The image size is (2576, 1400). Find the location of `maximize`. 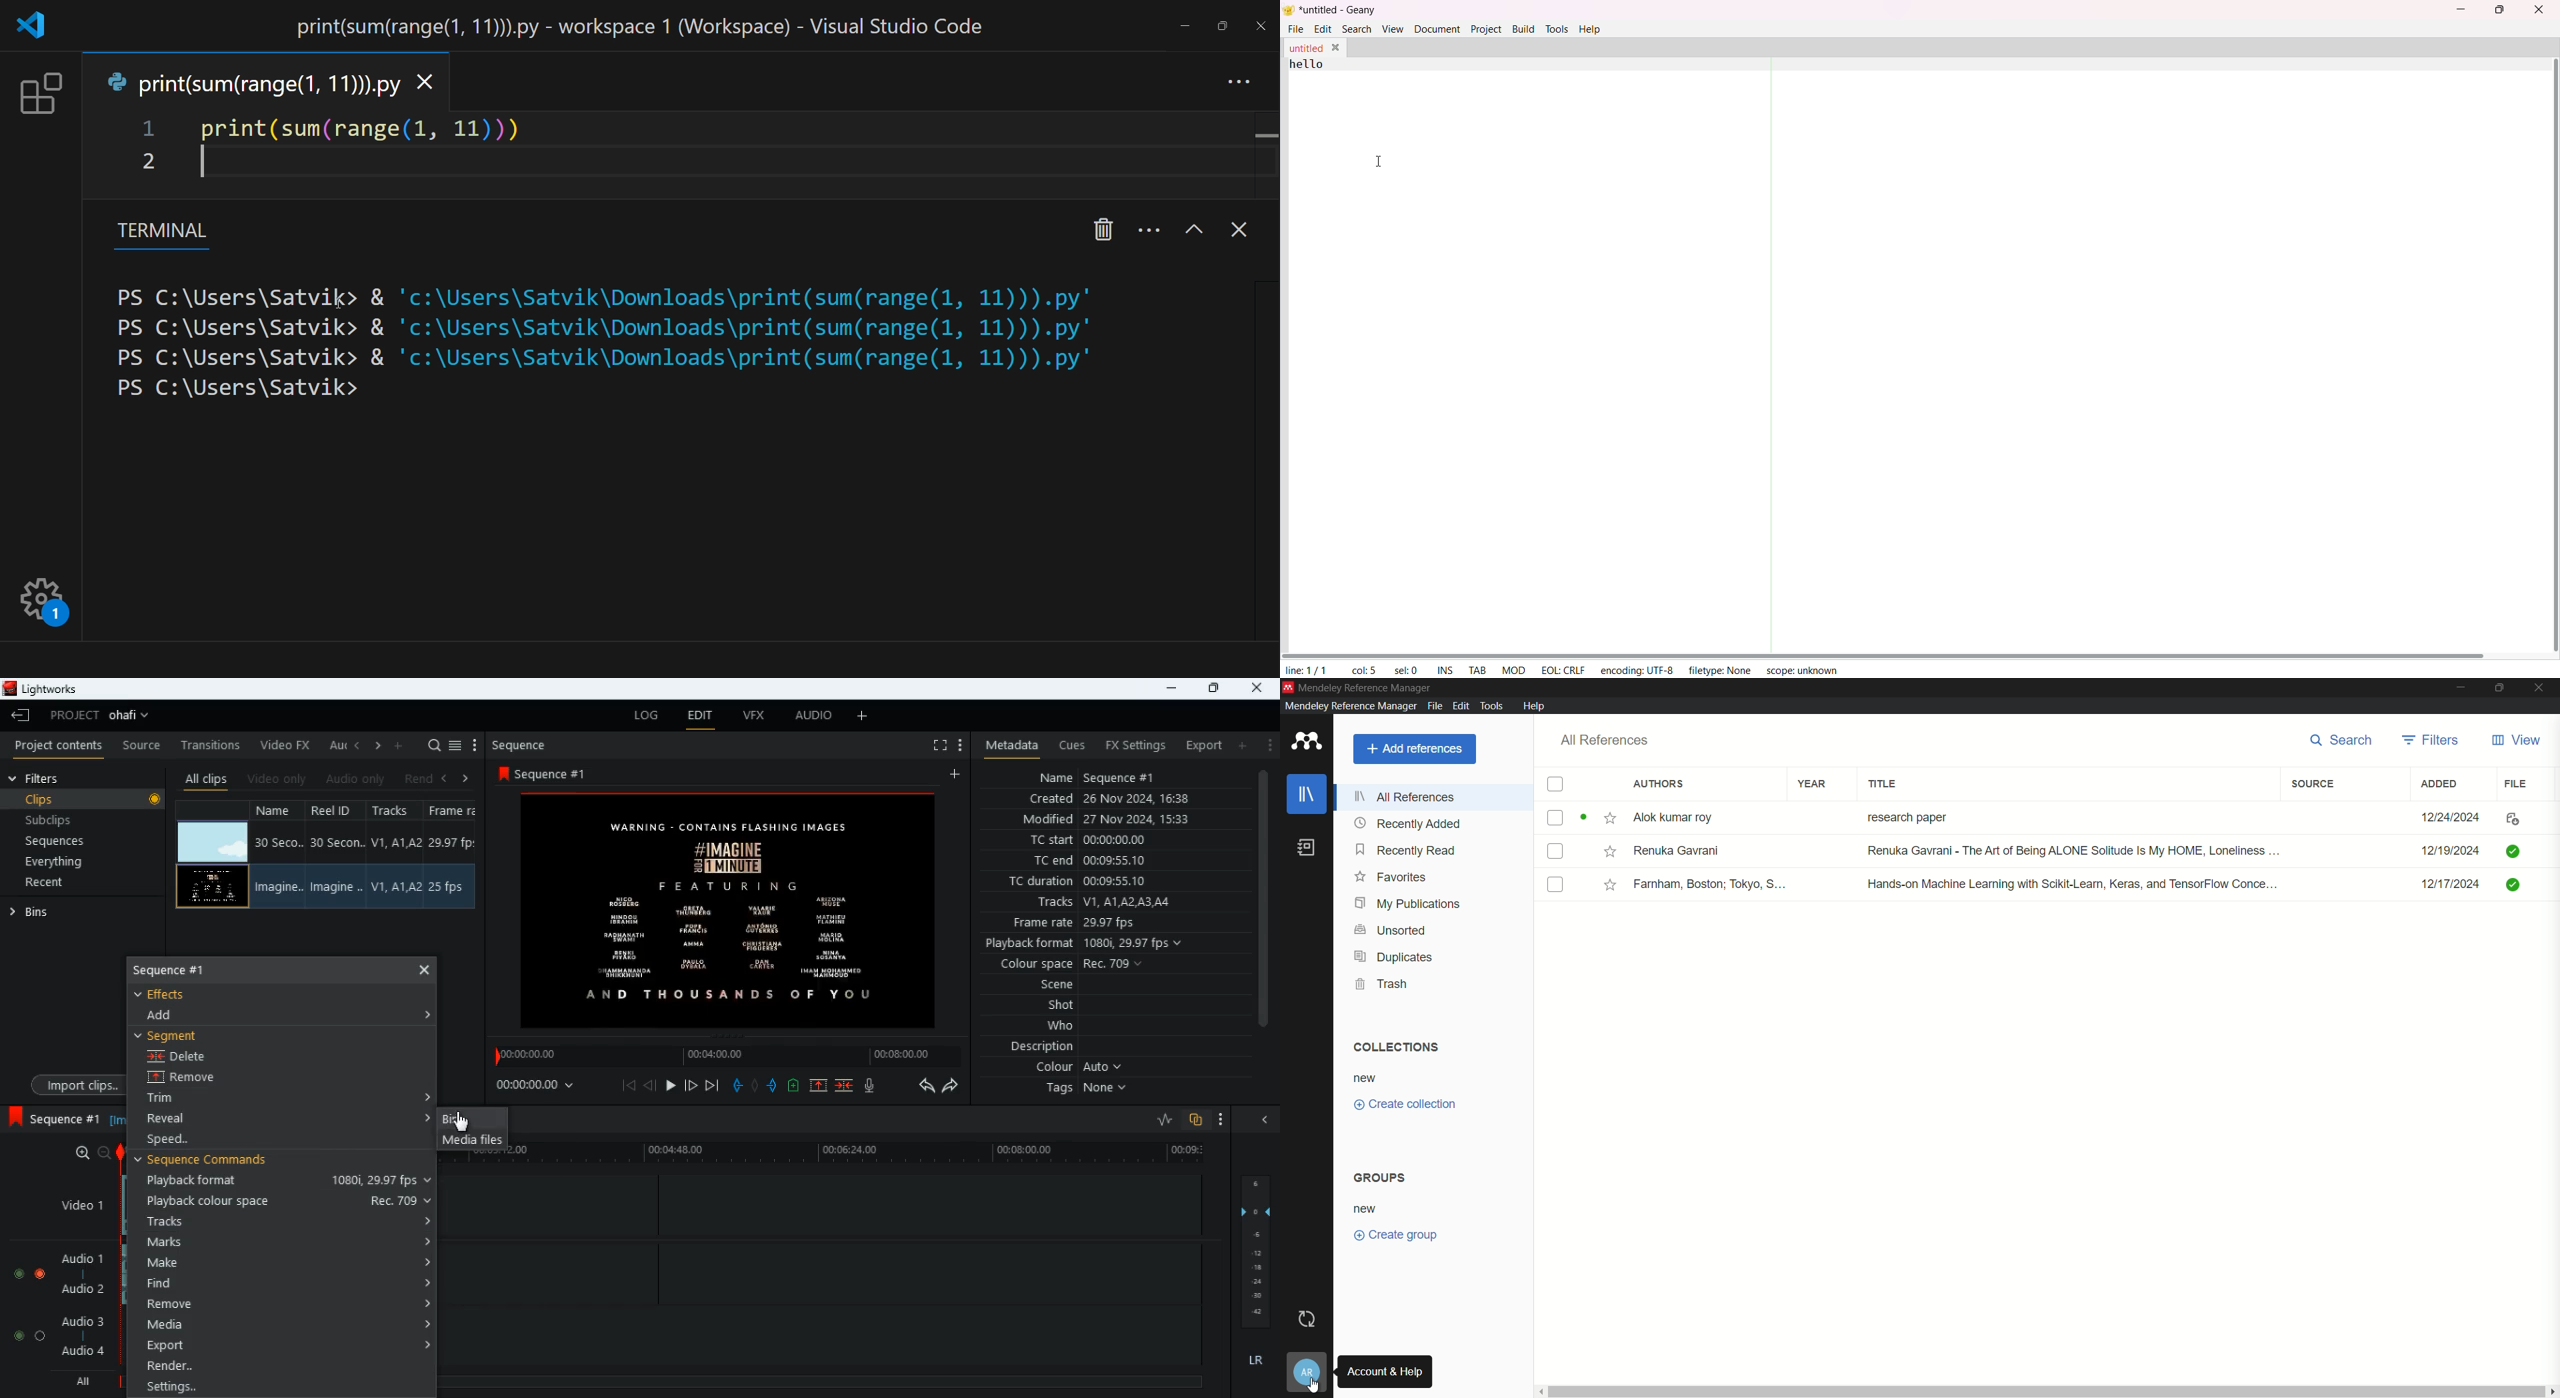

maximize is located at coordinates (1222, 24).